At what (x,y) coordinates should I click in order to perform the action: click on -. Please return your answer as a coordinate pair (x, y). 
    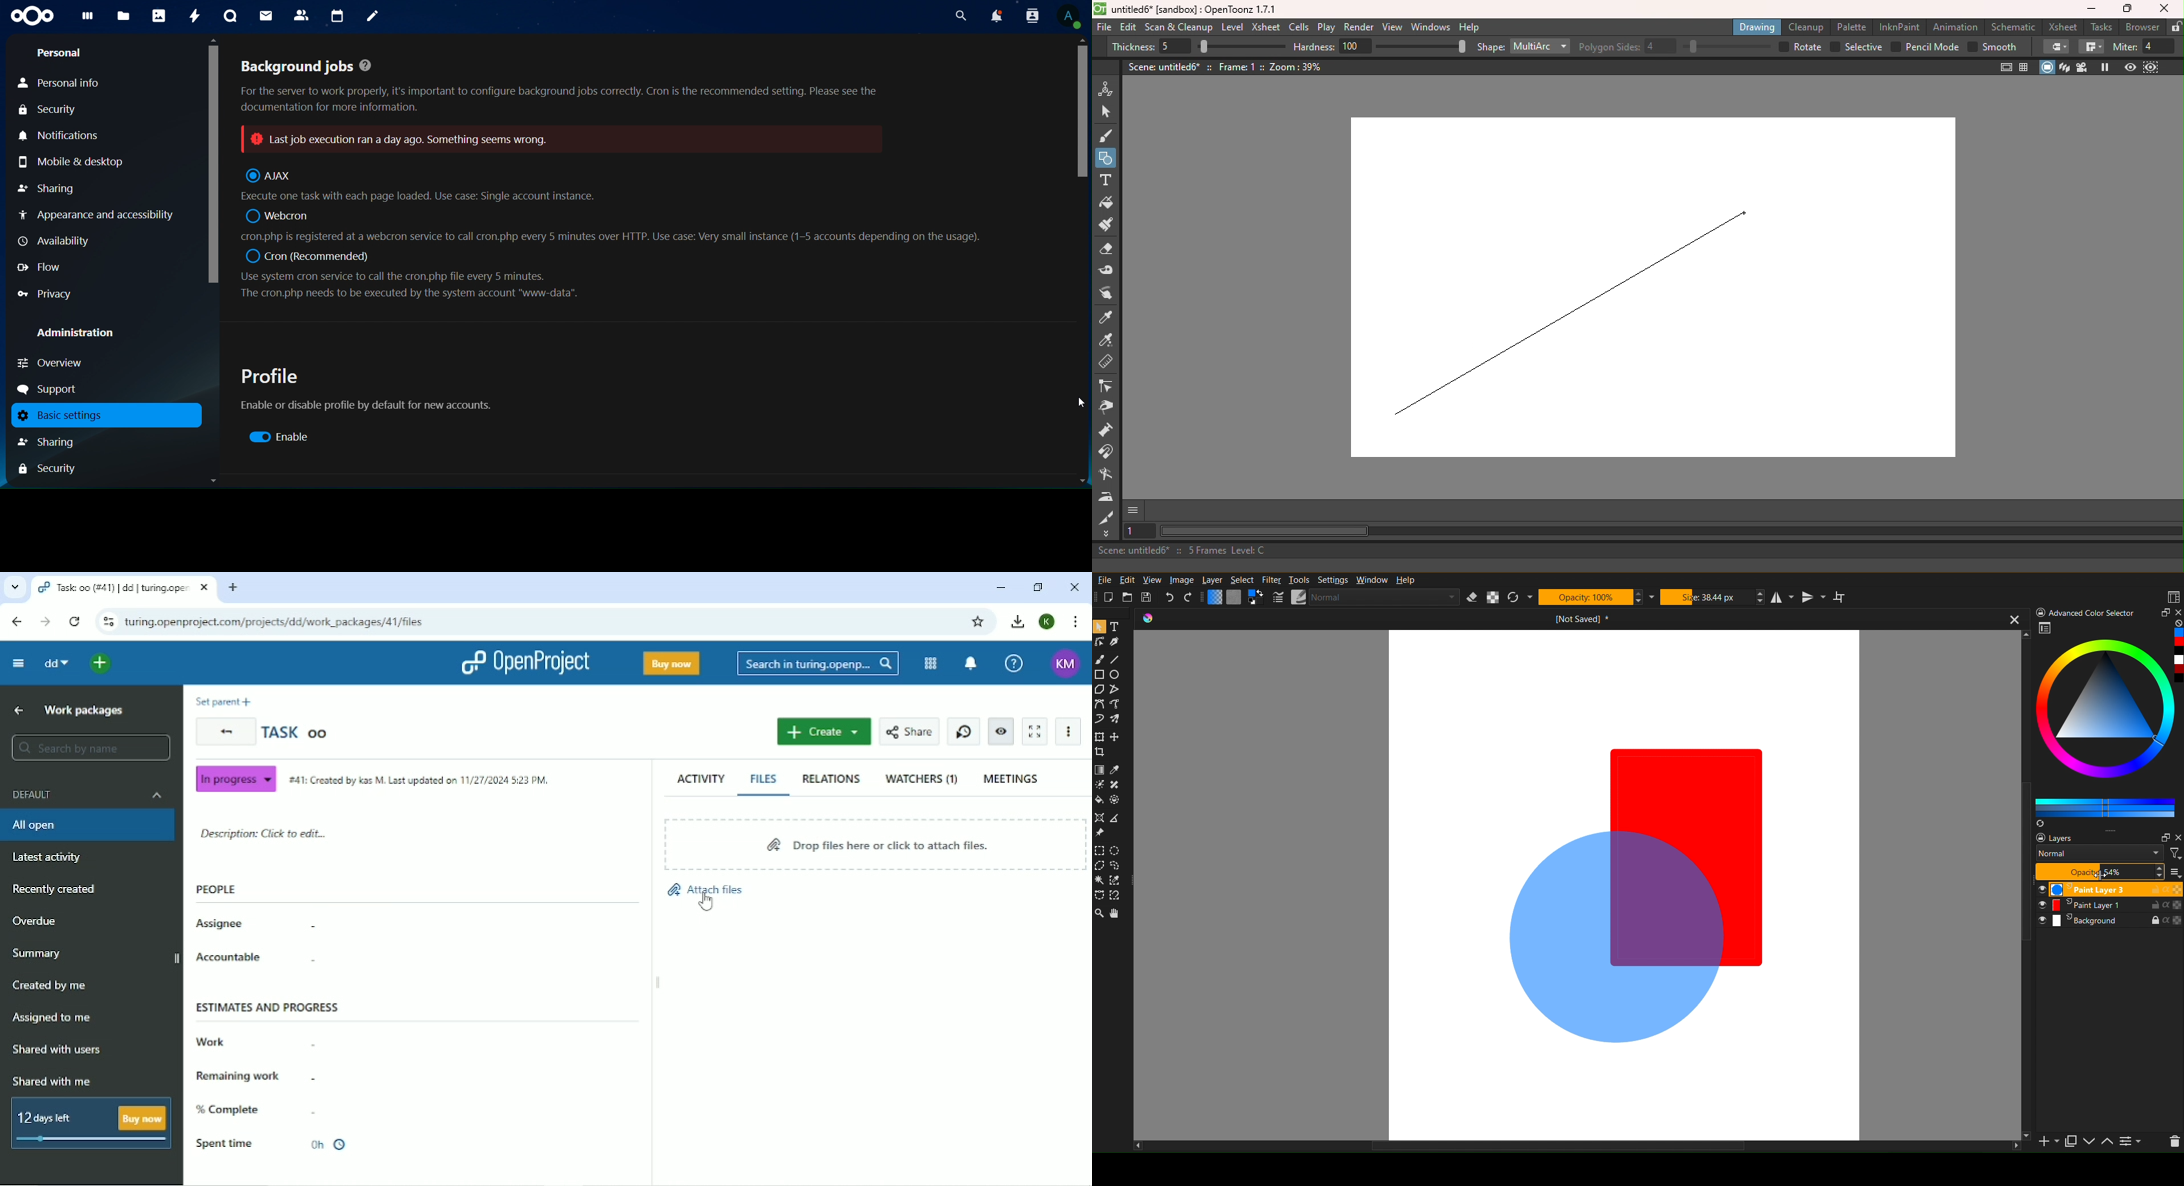
    Looking at the image, I should click on (324, 1077).